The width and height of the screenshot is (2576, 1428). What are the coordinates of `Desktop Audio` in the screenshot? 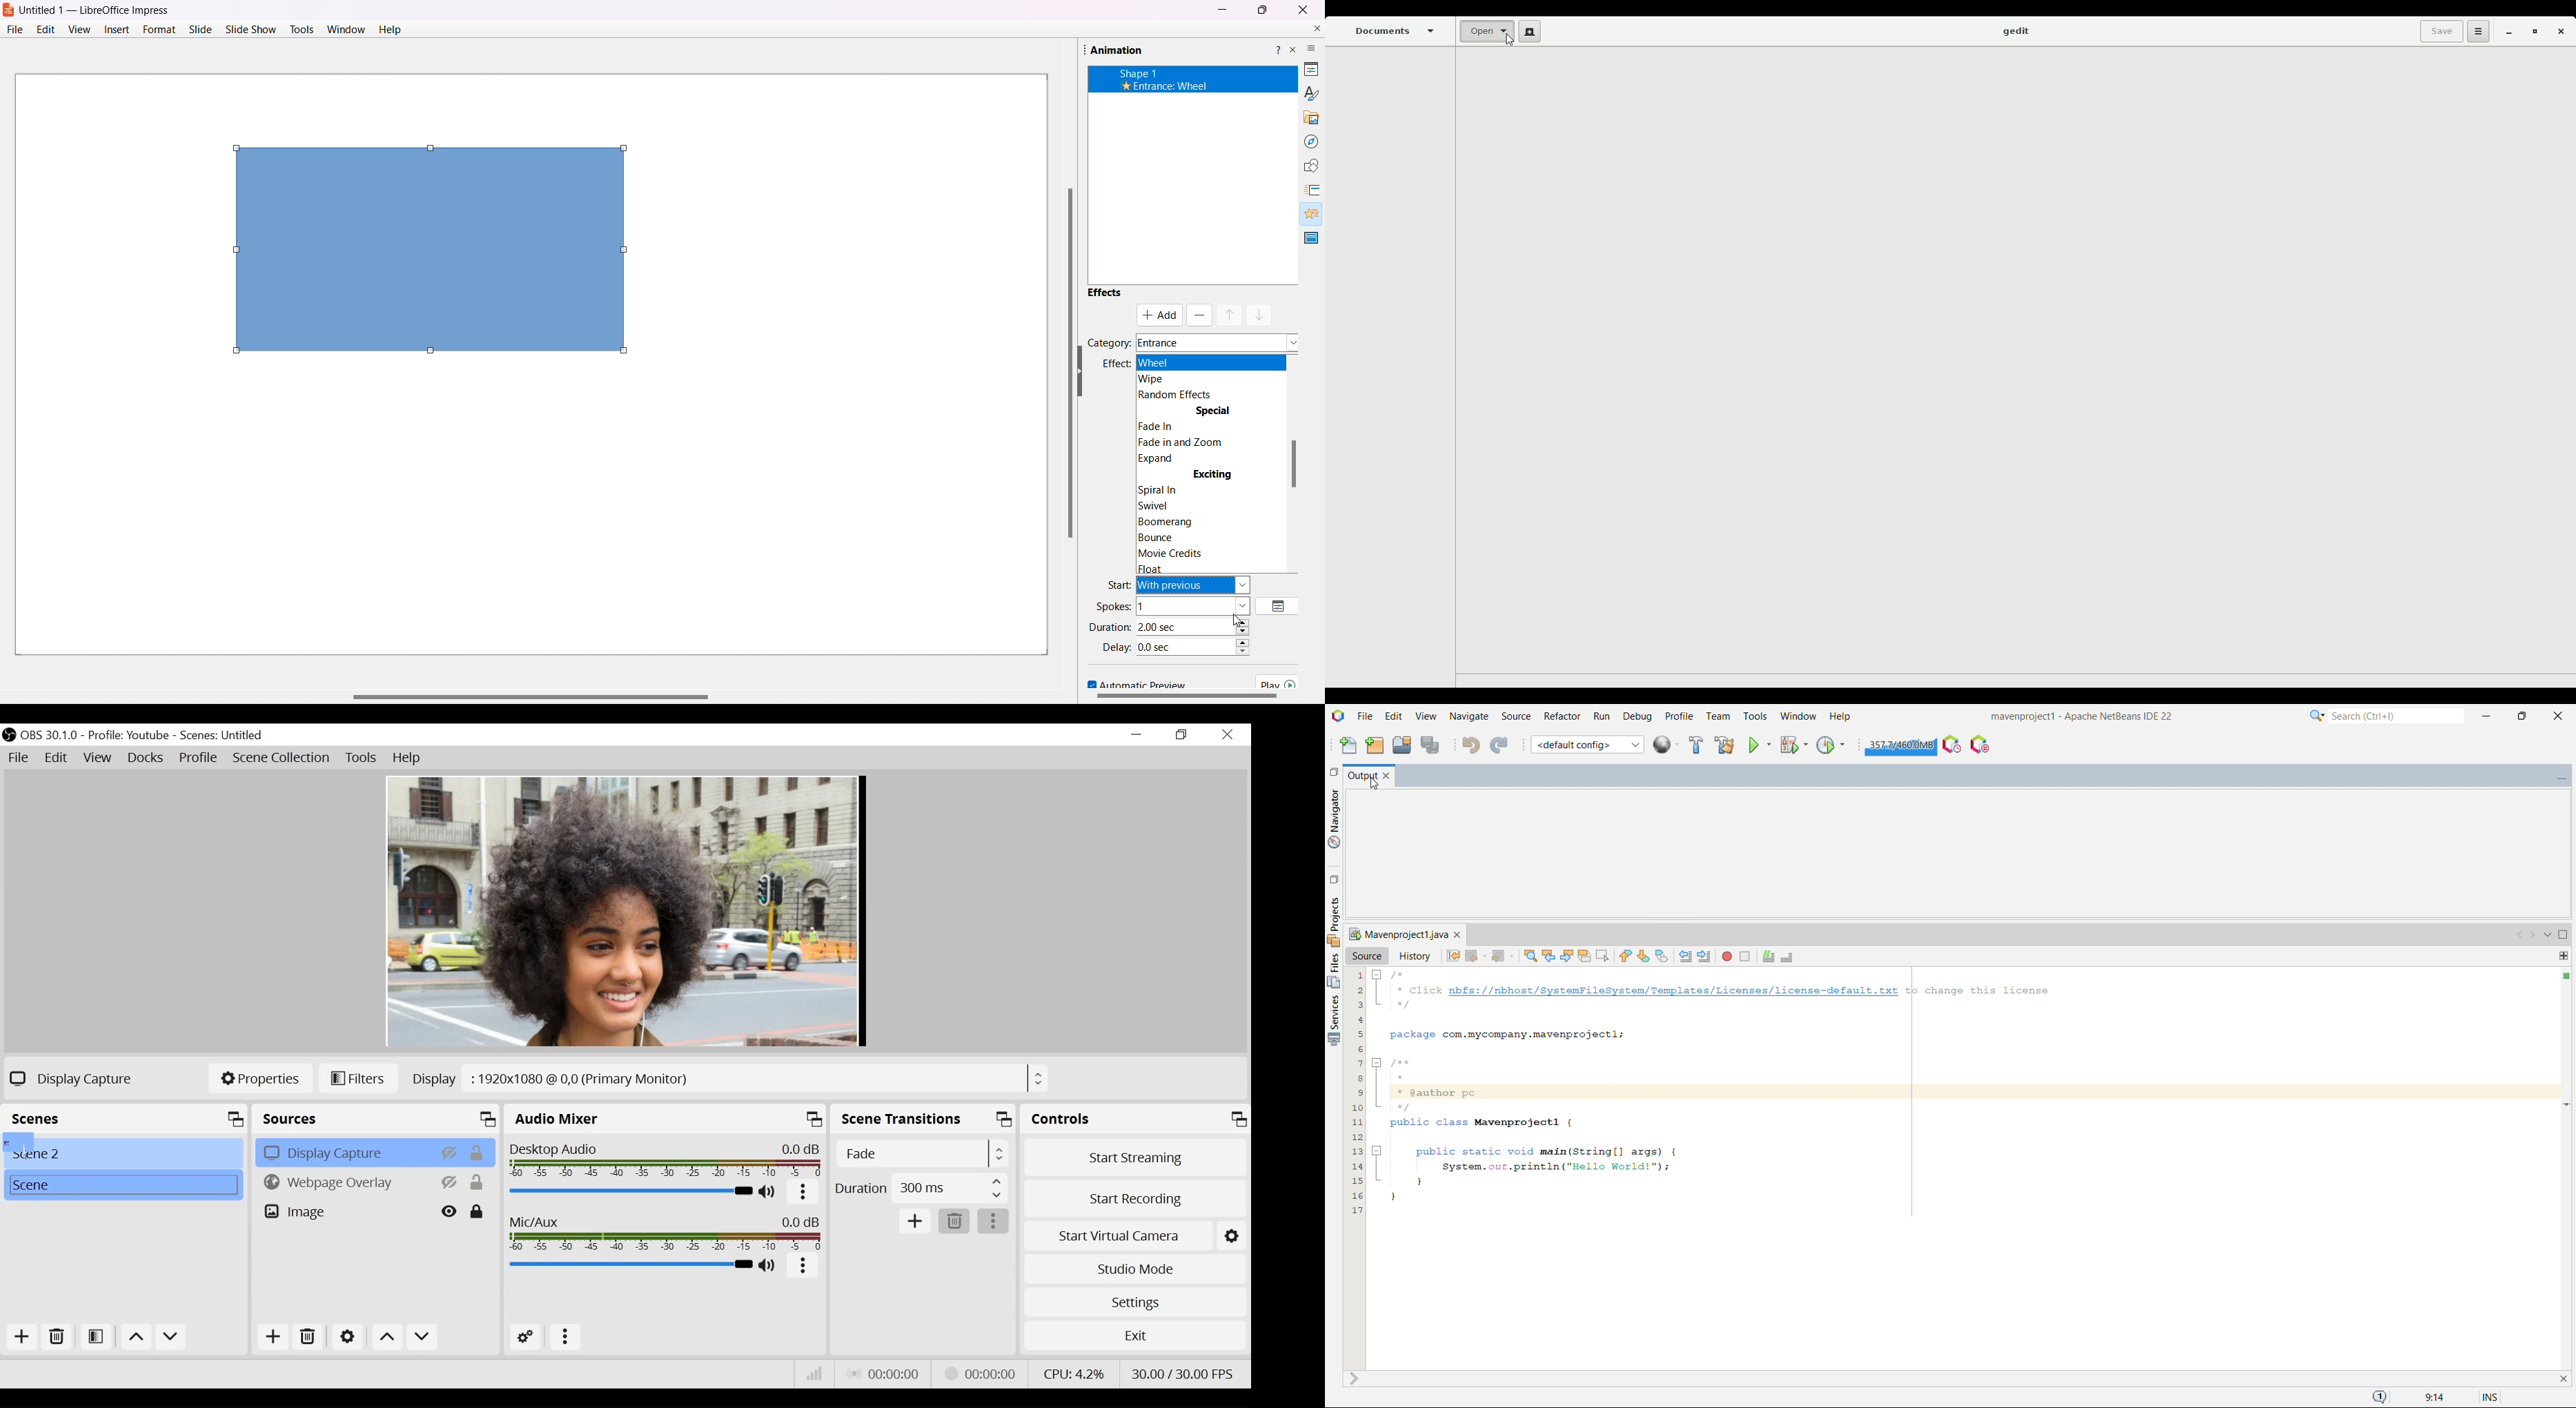 It's located at (667, 1158).